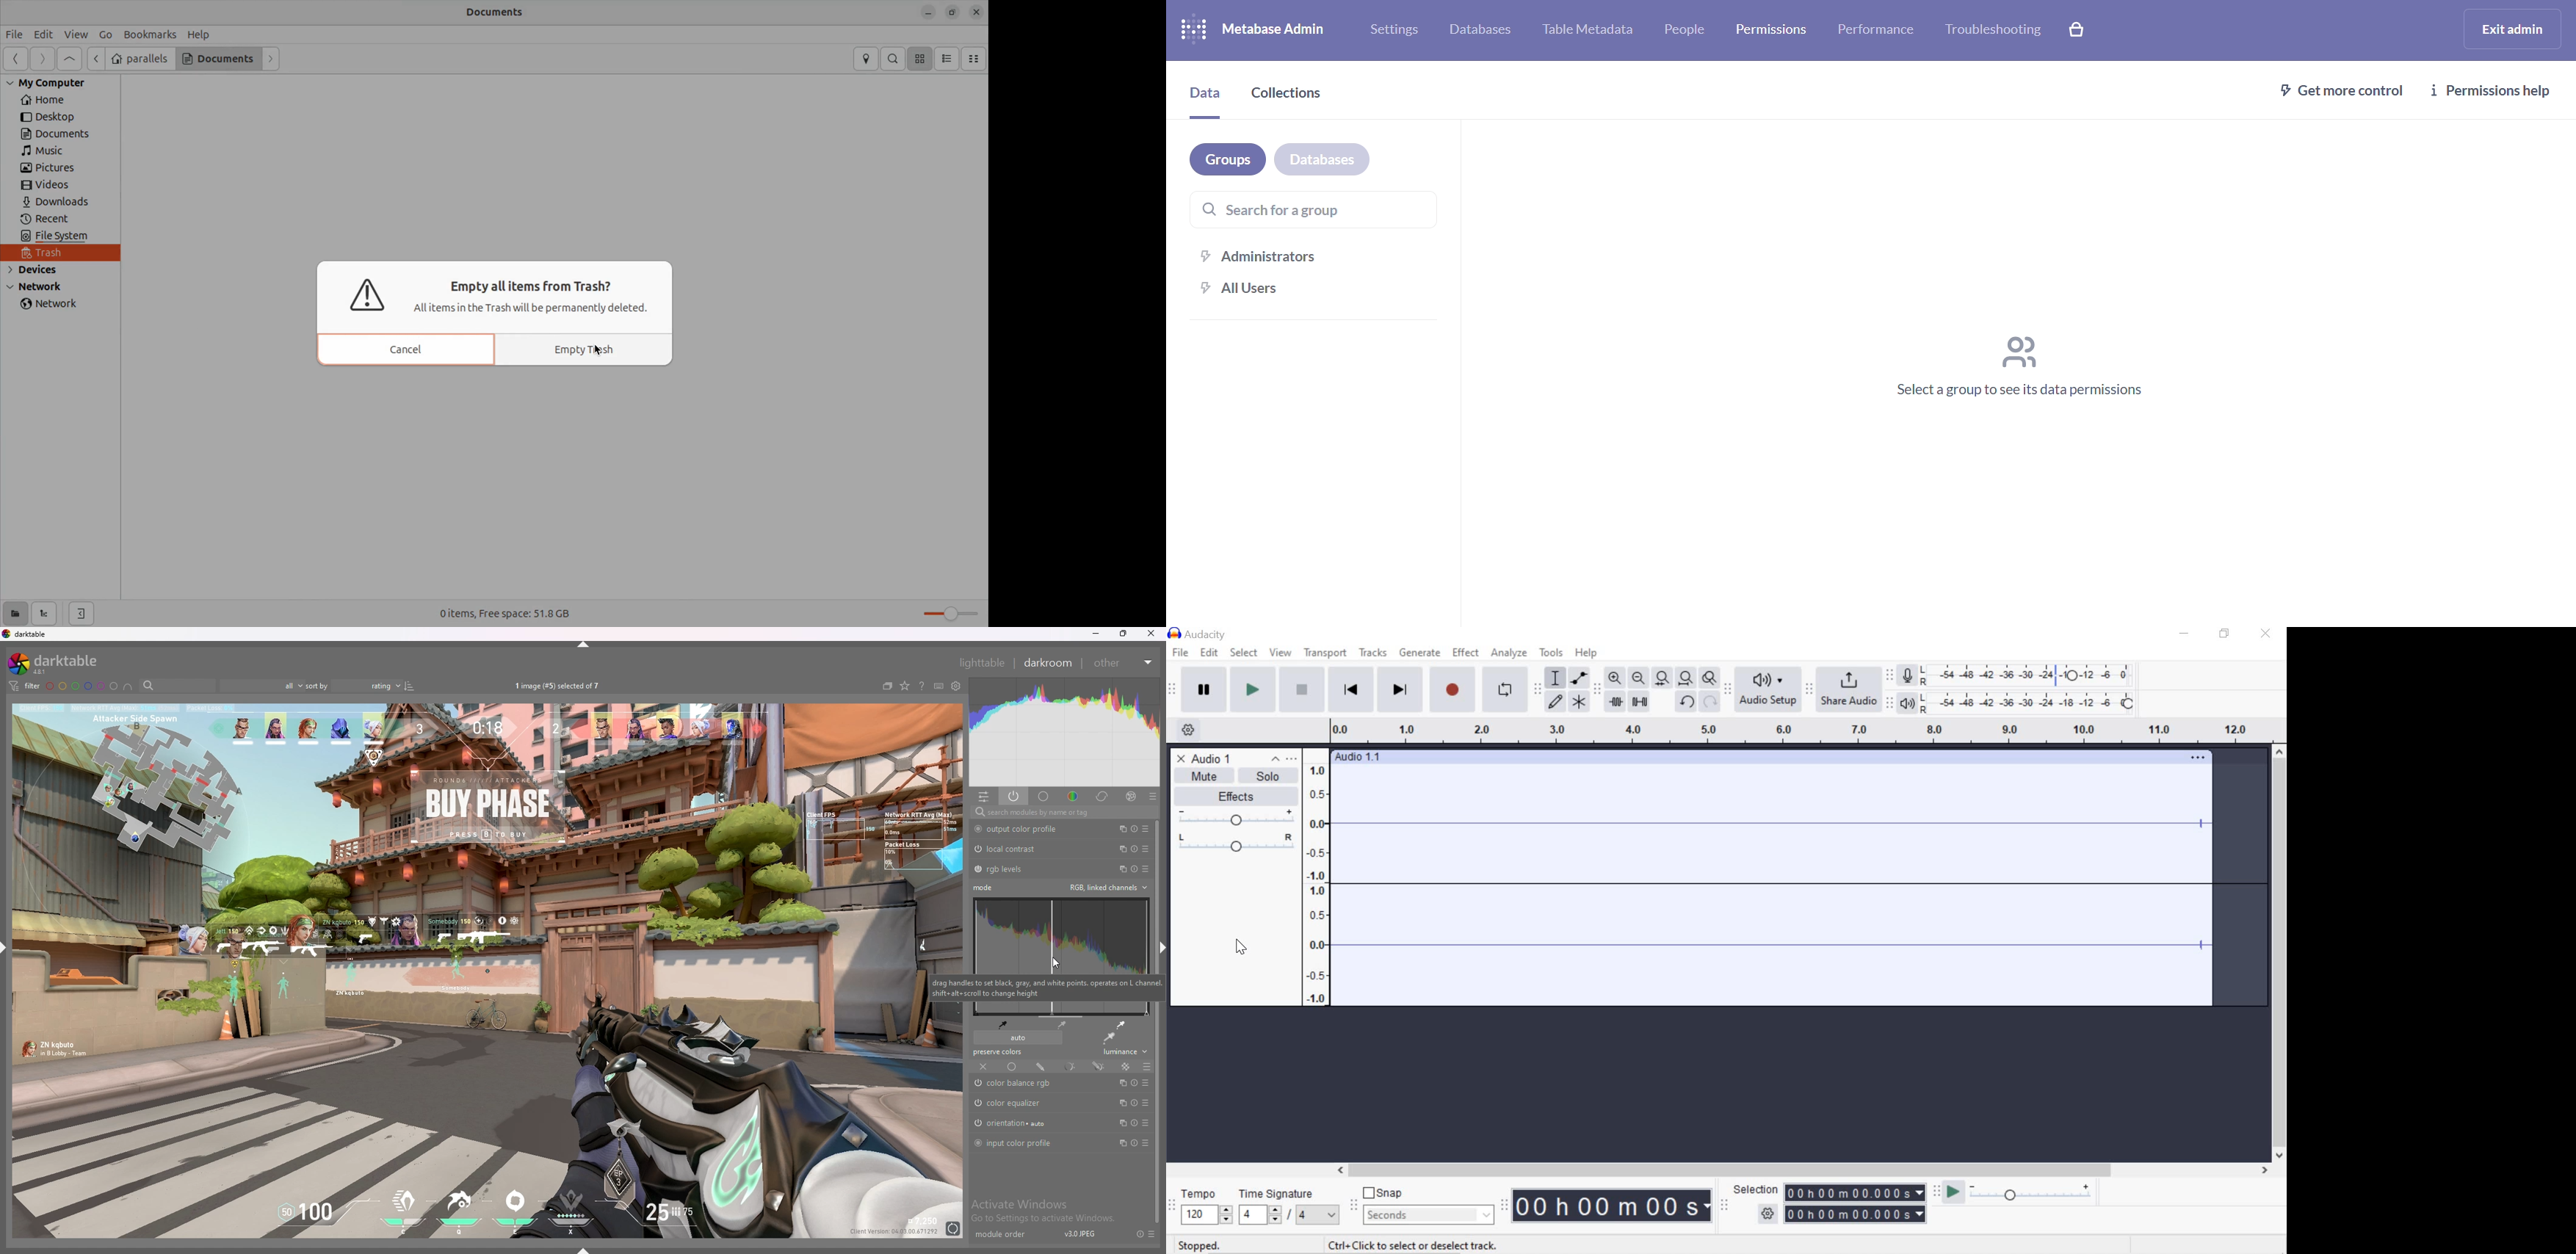 The image size is (2576, 1260). Describe the element at coordinates (1724, 1204) in the screenshot. I see `Selection Toolbar` at that location.